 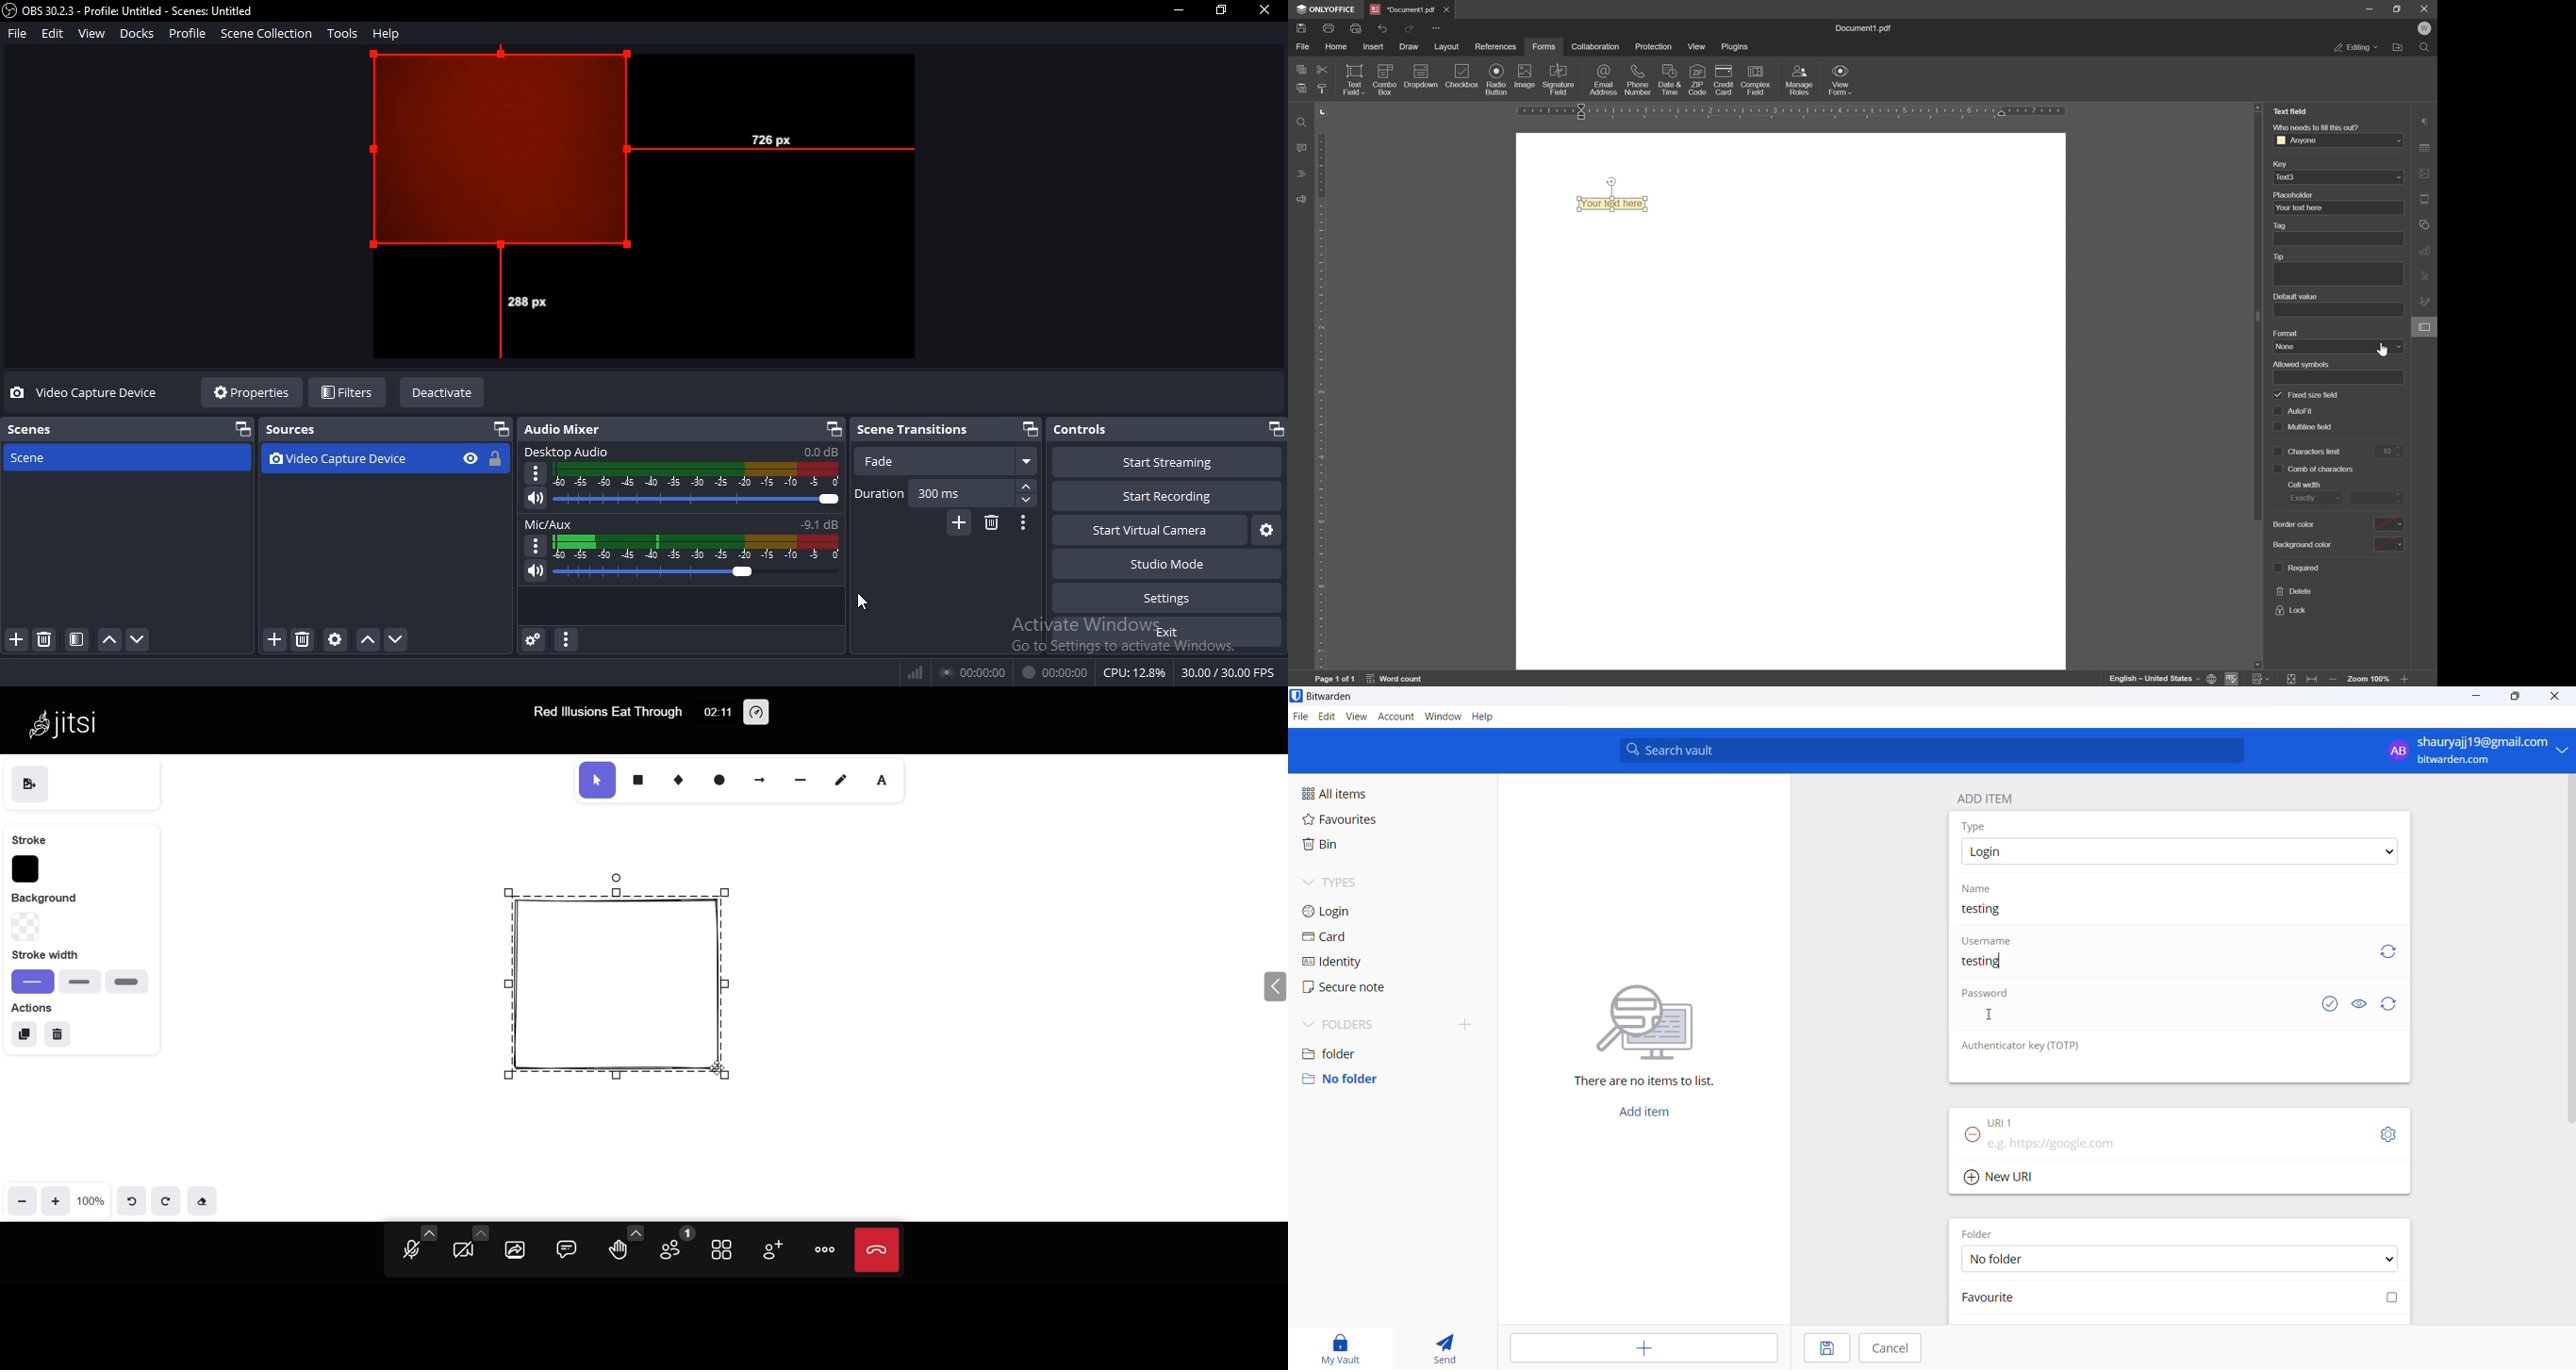 What do you see at coordinates (2131, 1020) in the screenshot?
I see `password input` at bounding box center [2131, 1020].